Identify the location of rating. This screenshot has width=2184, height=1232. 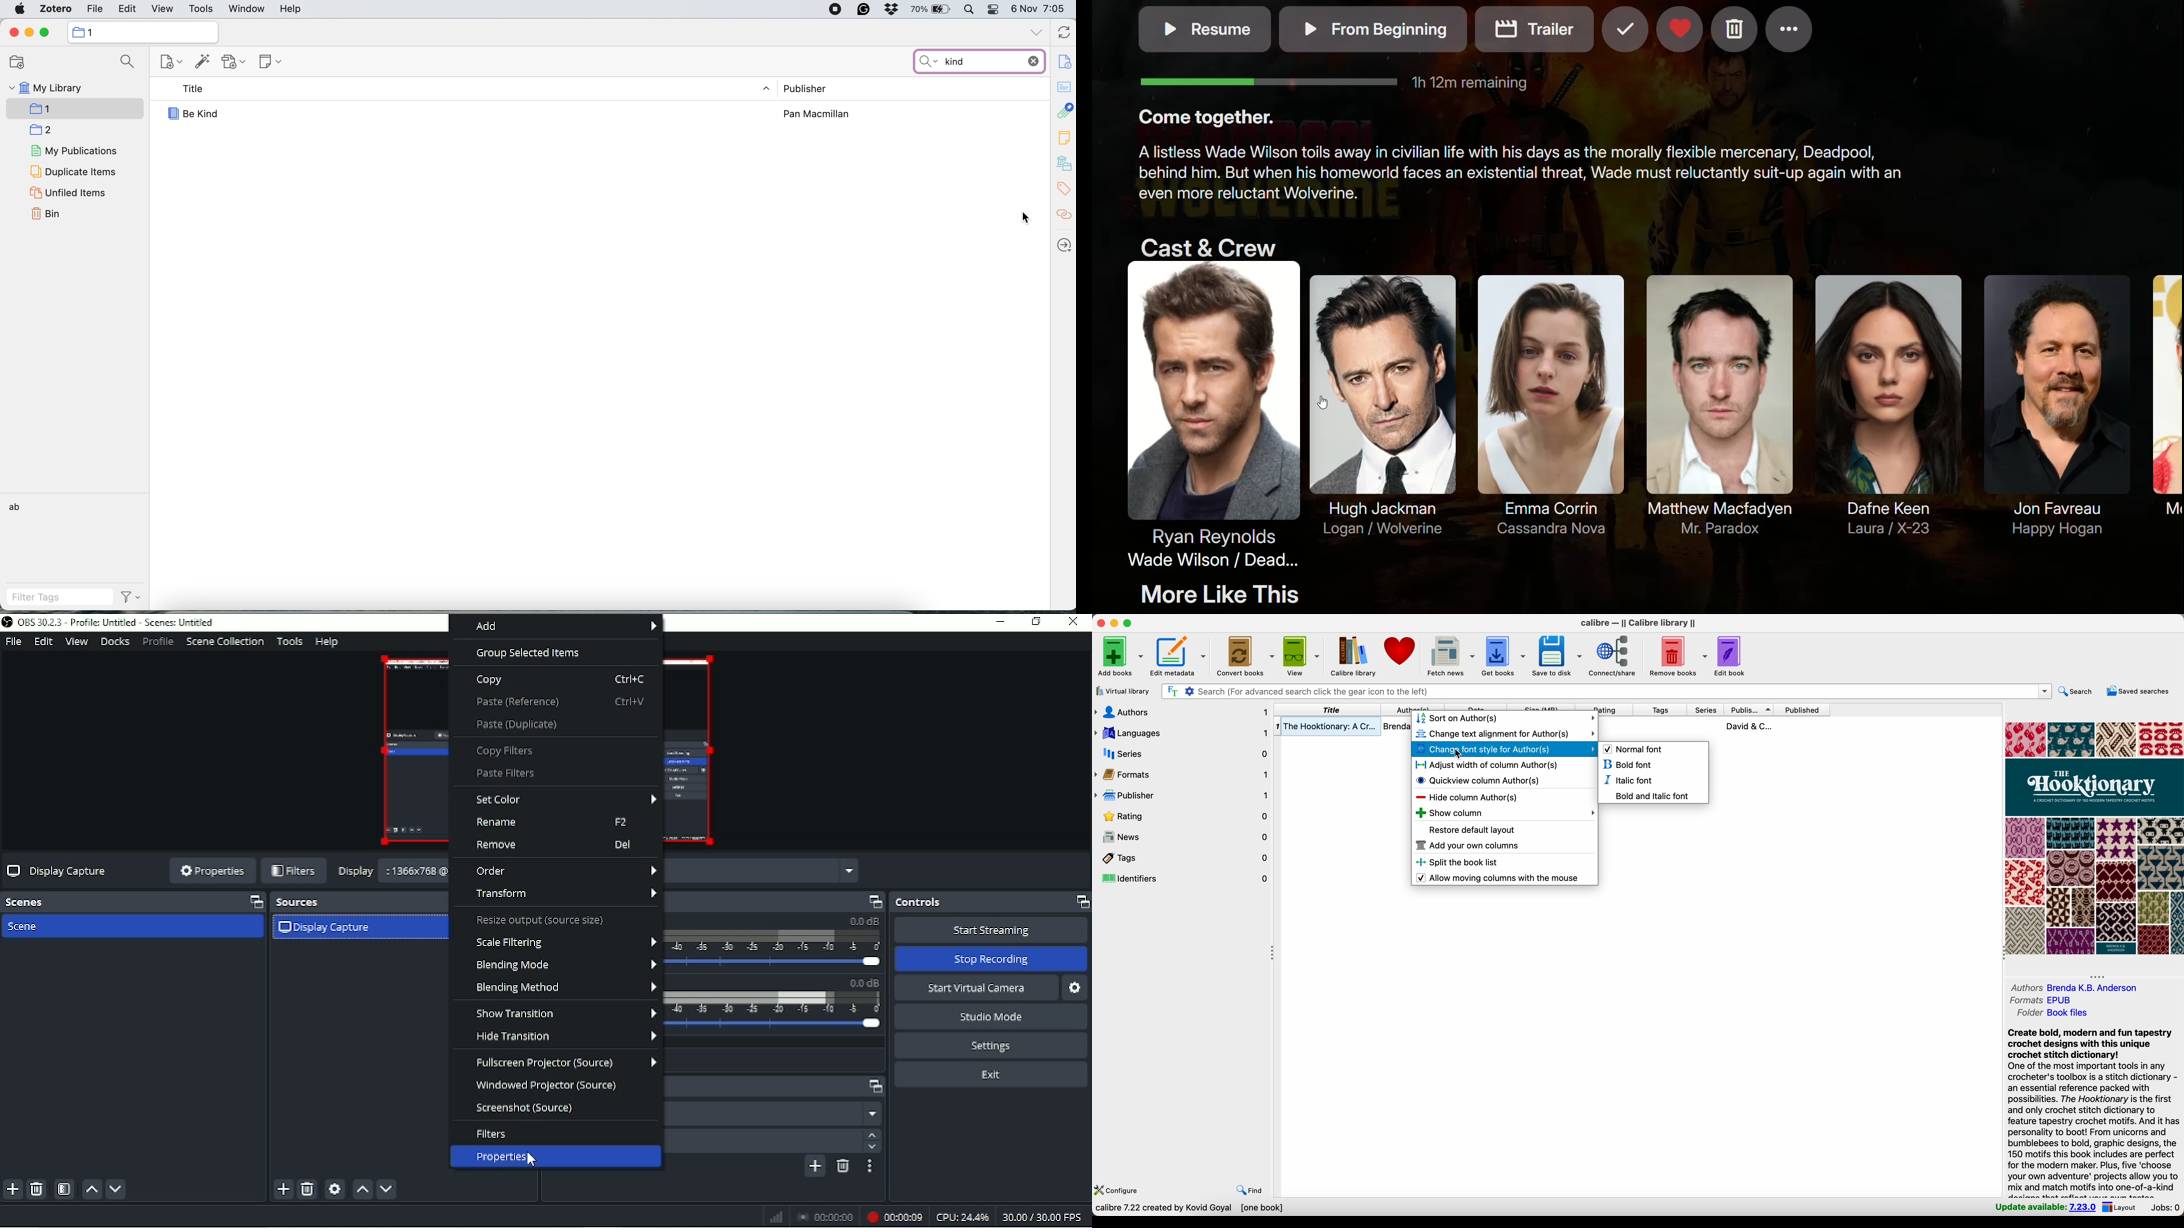
(1605, 707).